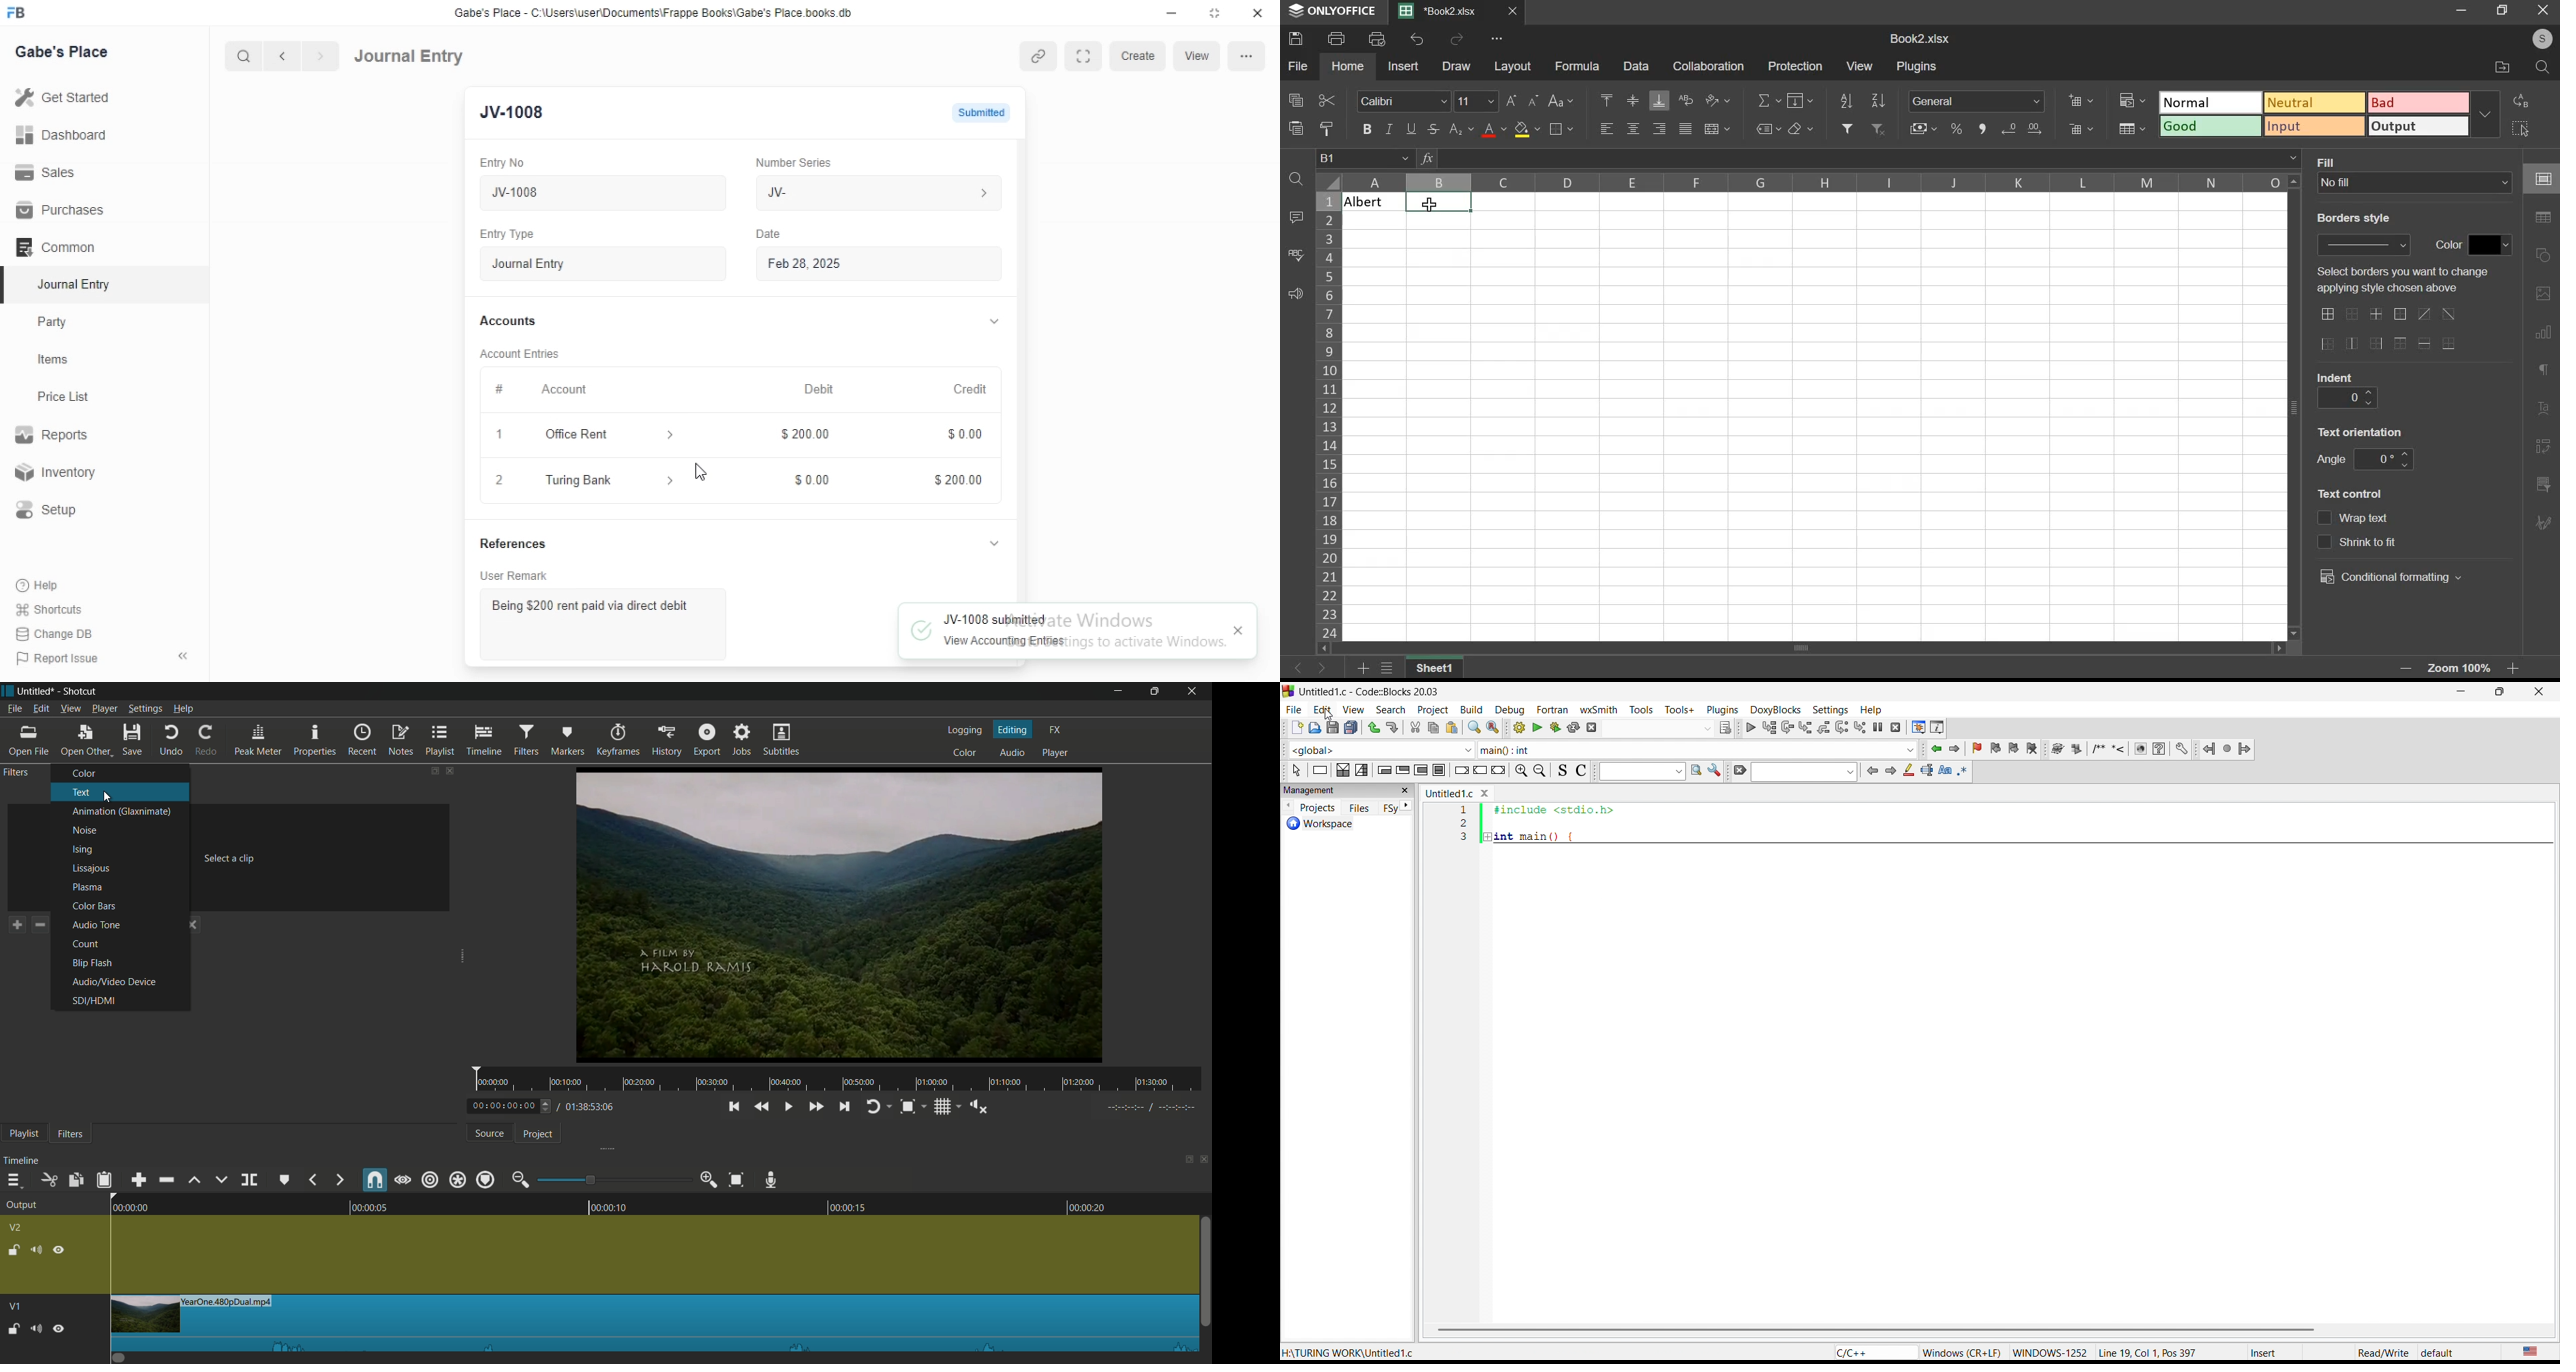 This screenshot has height=1372, width=2576. I want to click on jobs, so click(743, 741).